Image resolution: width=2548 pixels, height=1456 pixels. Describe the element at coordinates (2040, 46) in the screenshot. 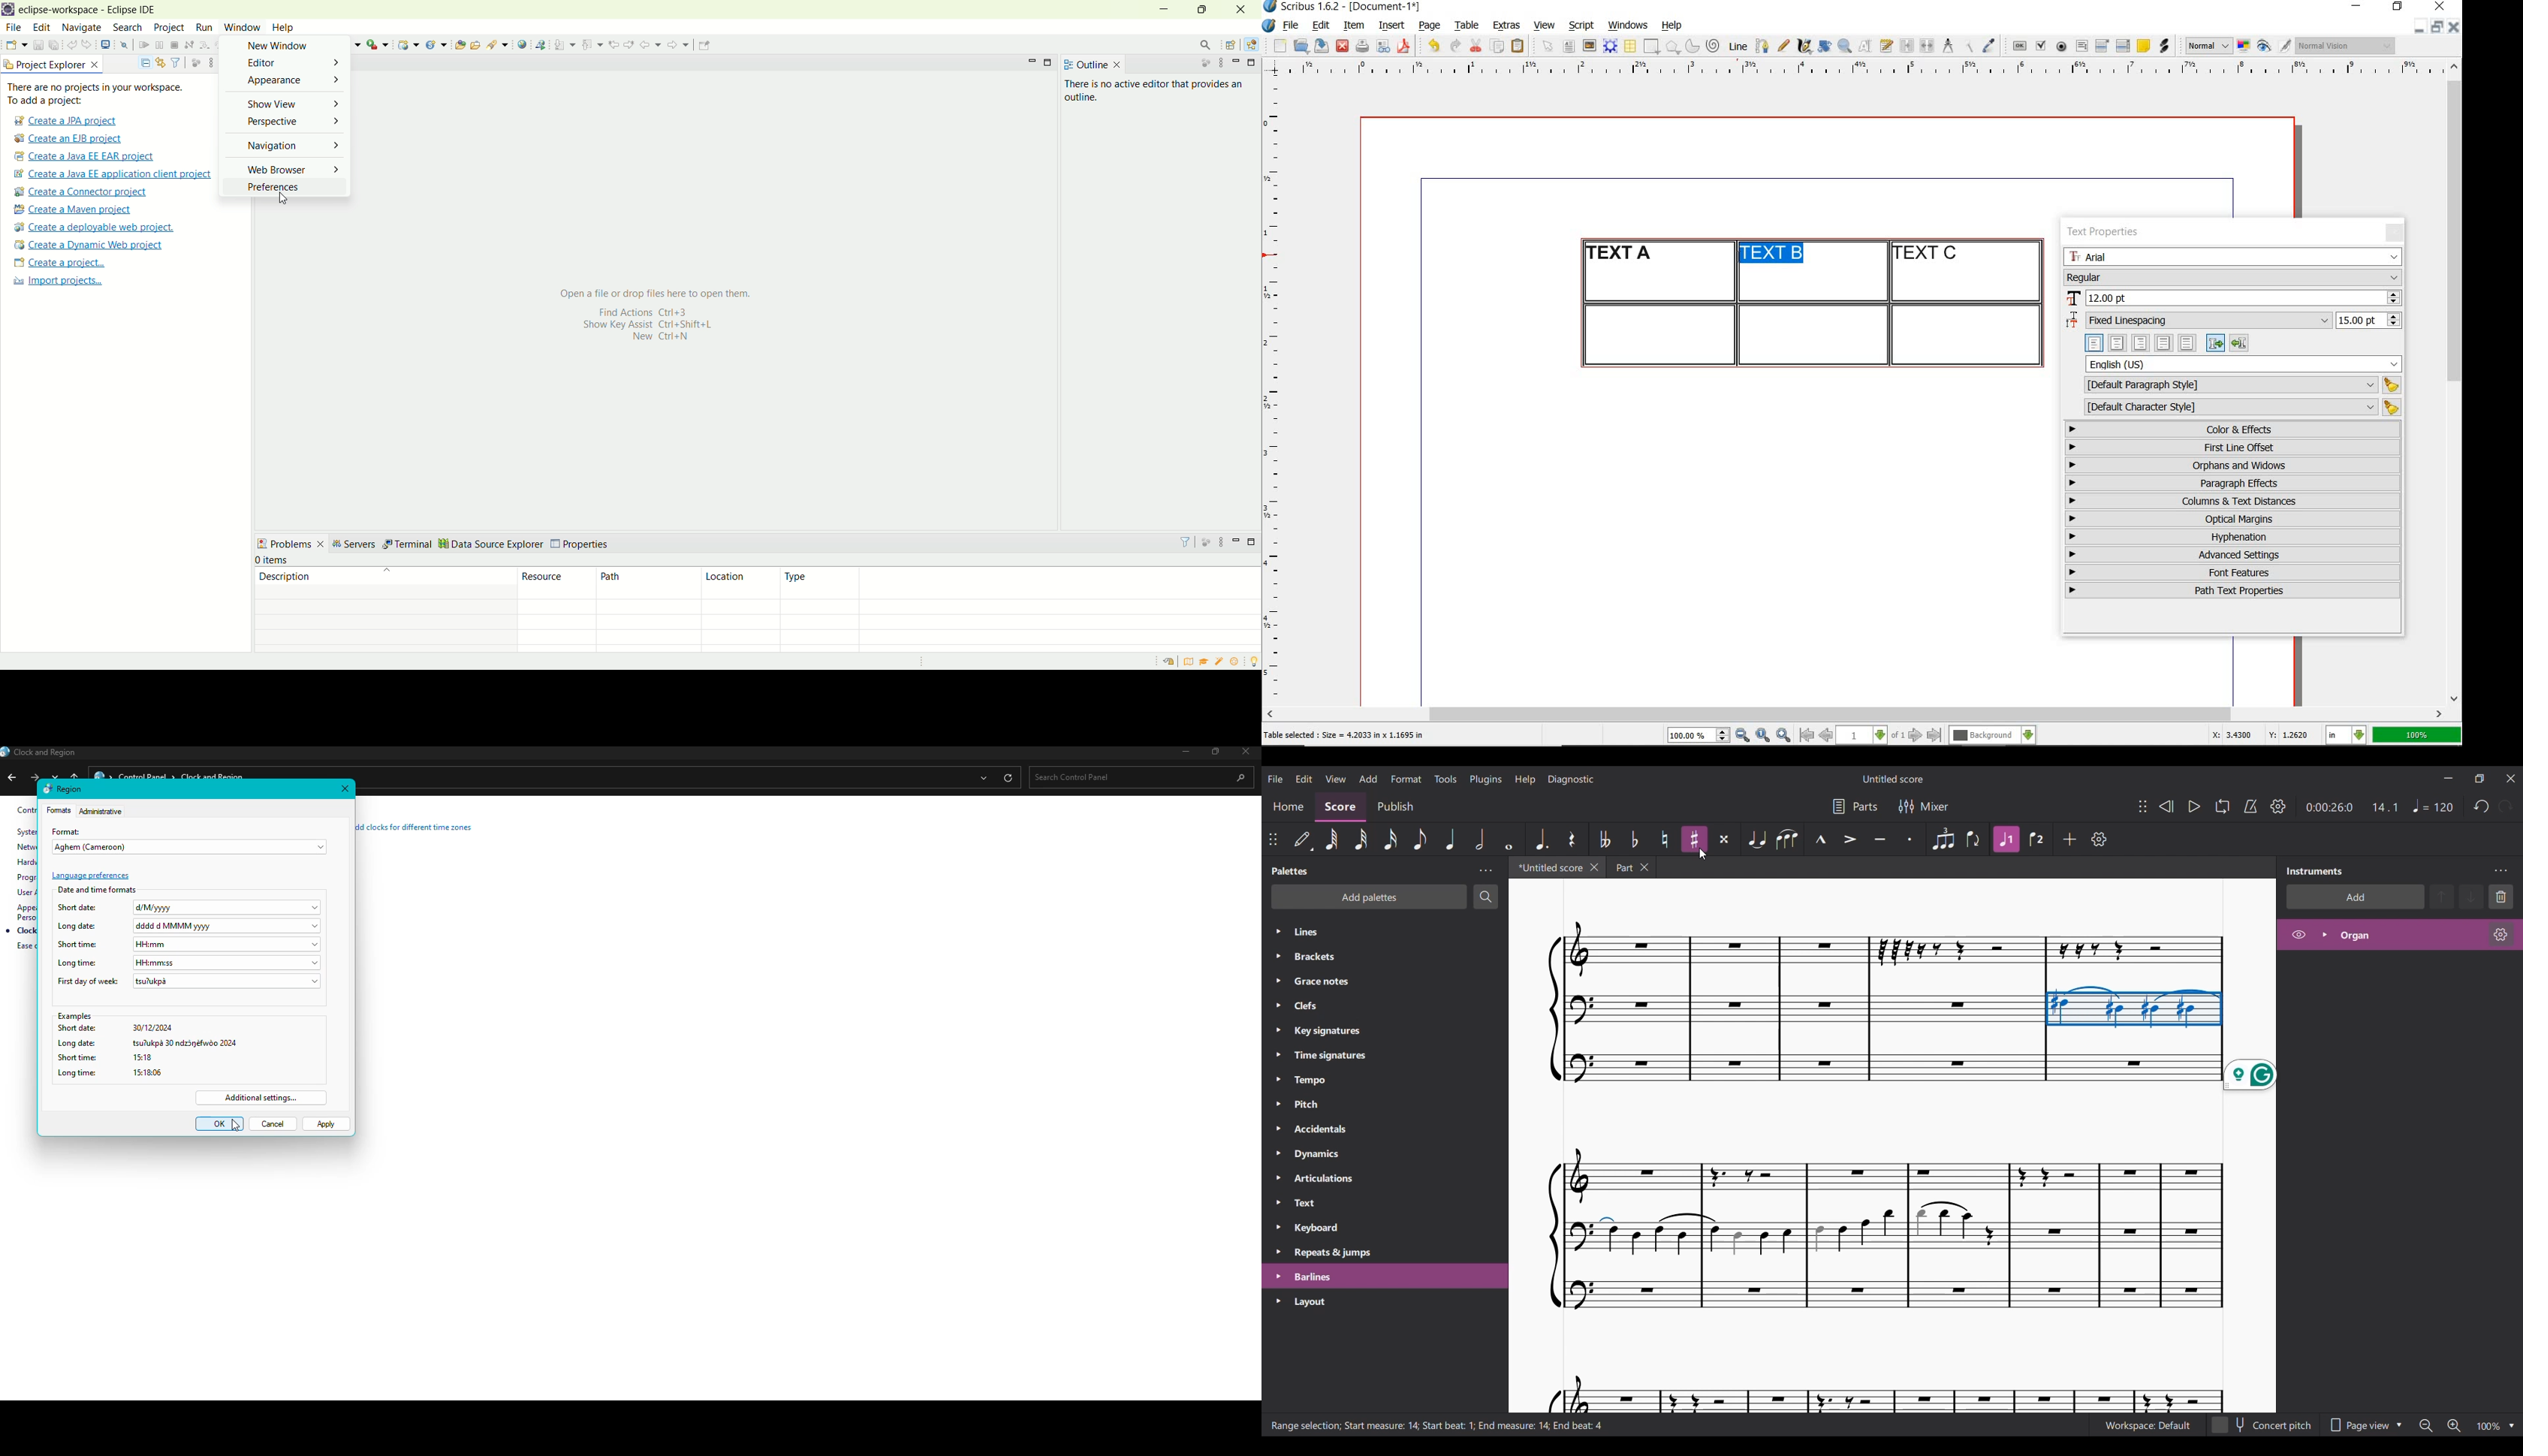

I see `pdf check box` at that location.